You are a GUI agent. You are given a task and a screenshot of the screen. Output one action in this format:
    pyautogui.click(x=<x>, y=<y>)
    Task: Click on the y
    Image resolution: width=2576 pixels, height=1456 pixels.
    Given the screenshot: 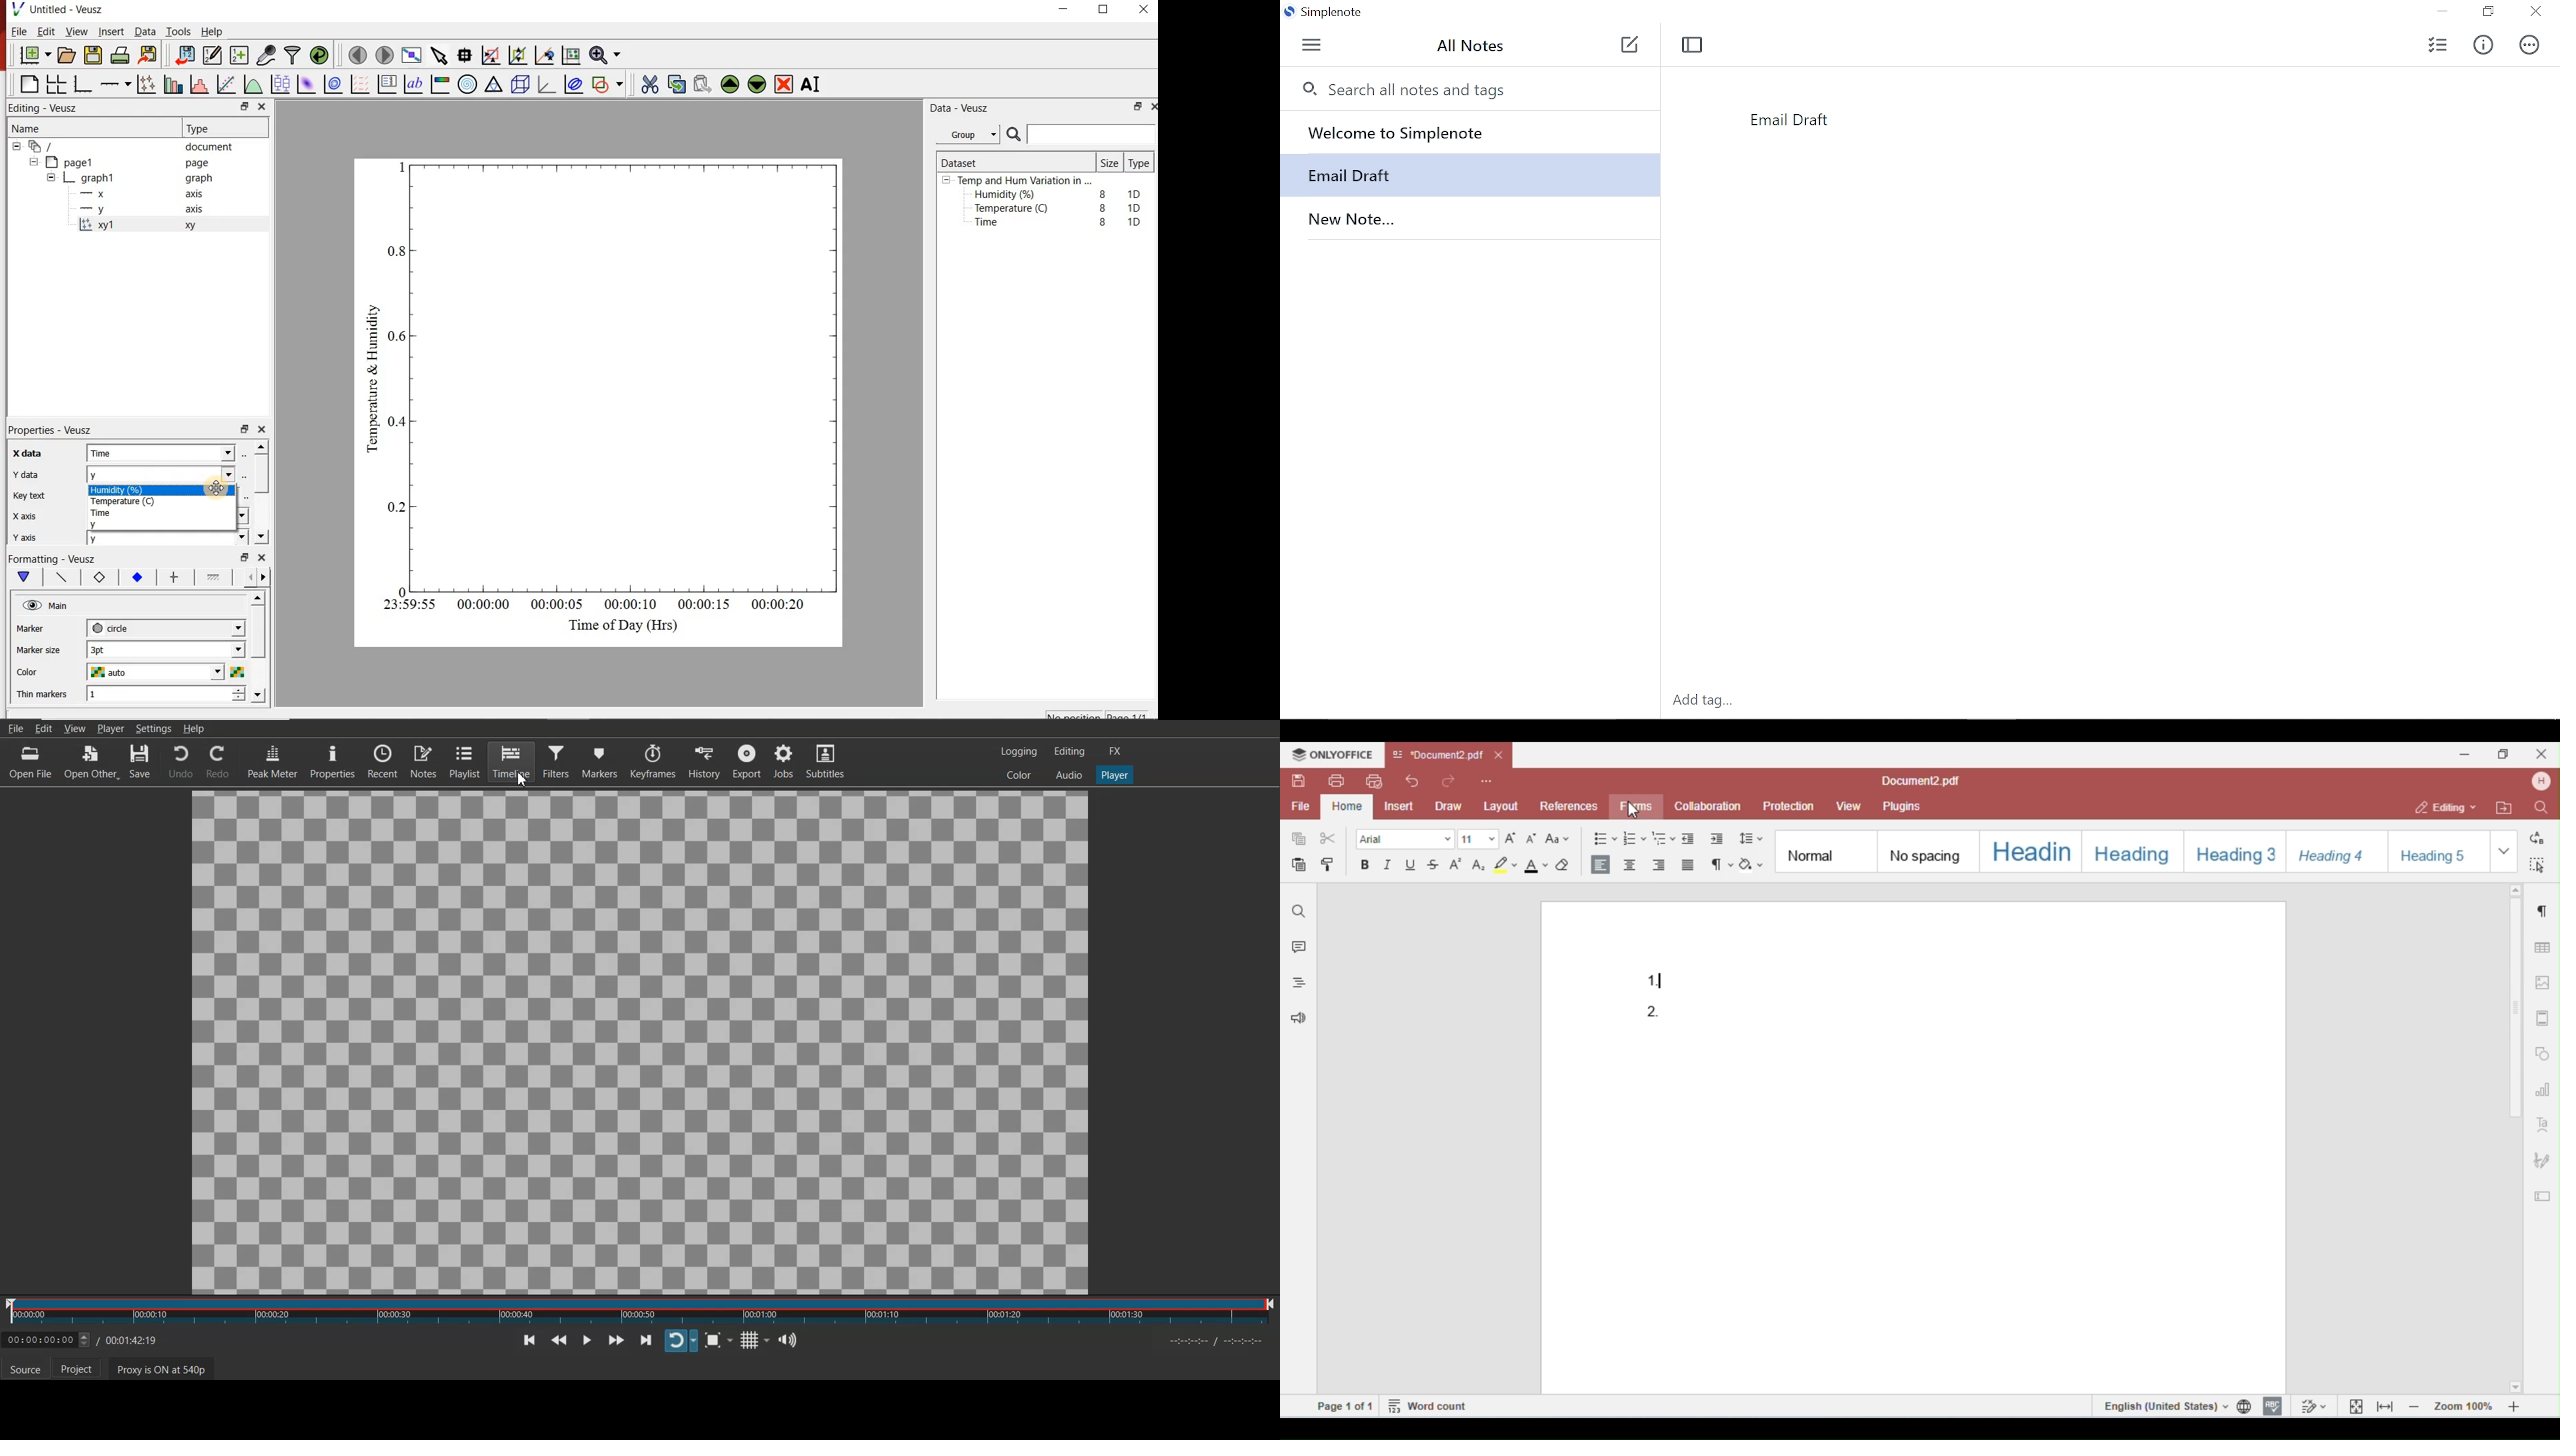 What is the action you would take?
    pyautogui.click(x=116, y=525)
    